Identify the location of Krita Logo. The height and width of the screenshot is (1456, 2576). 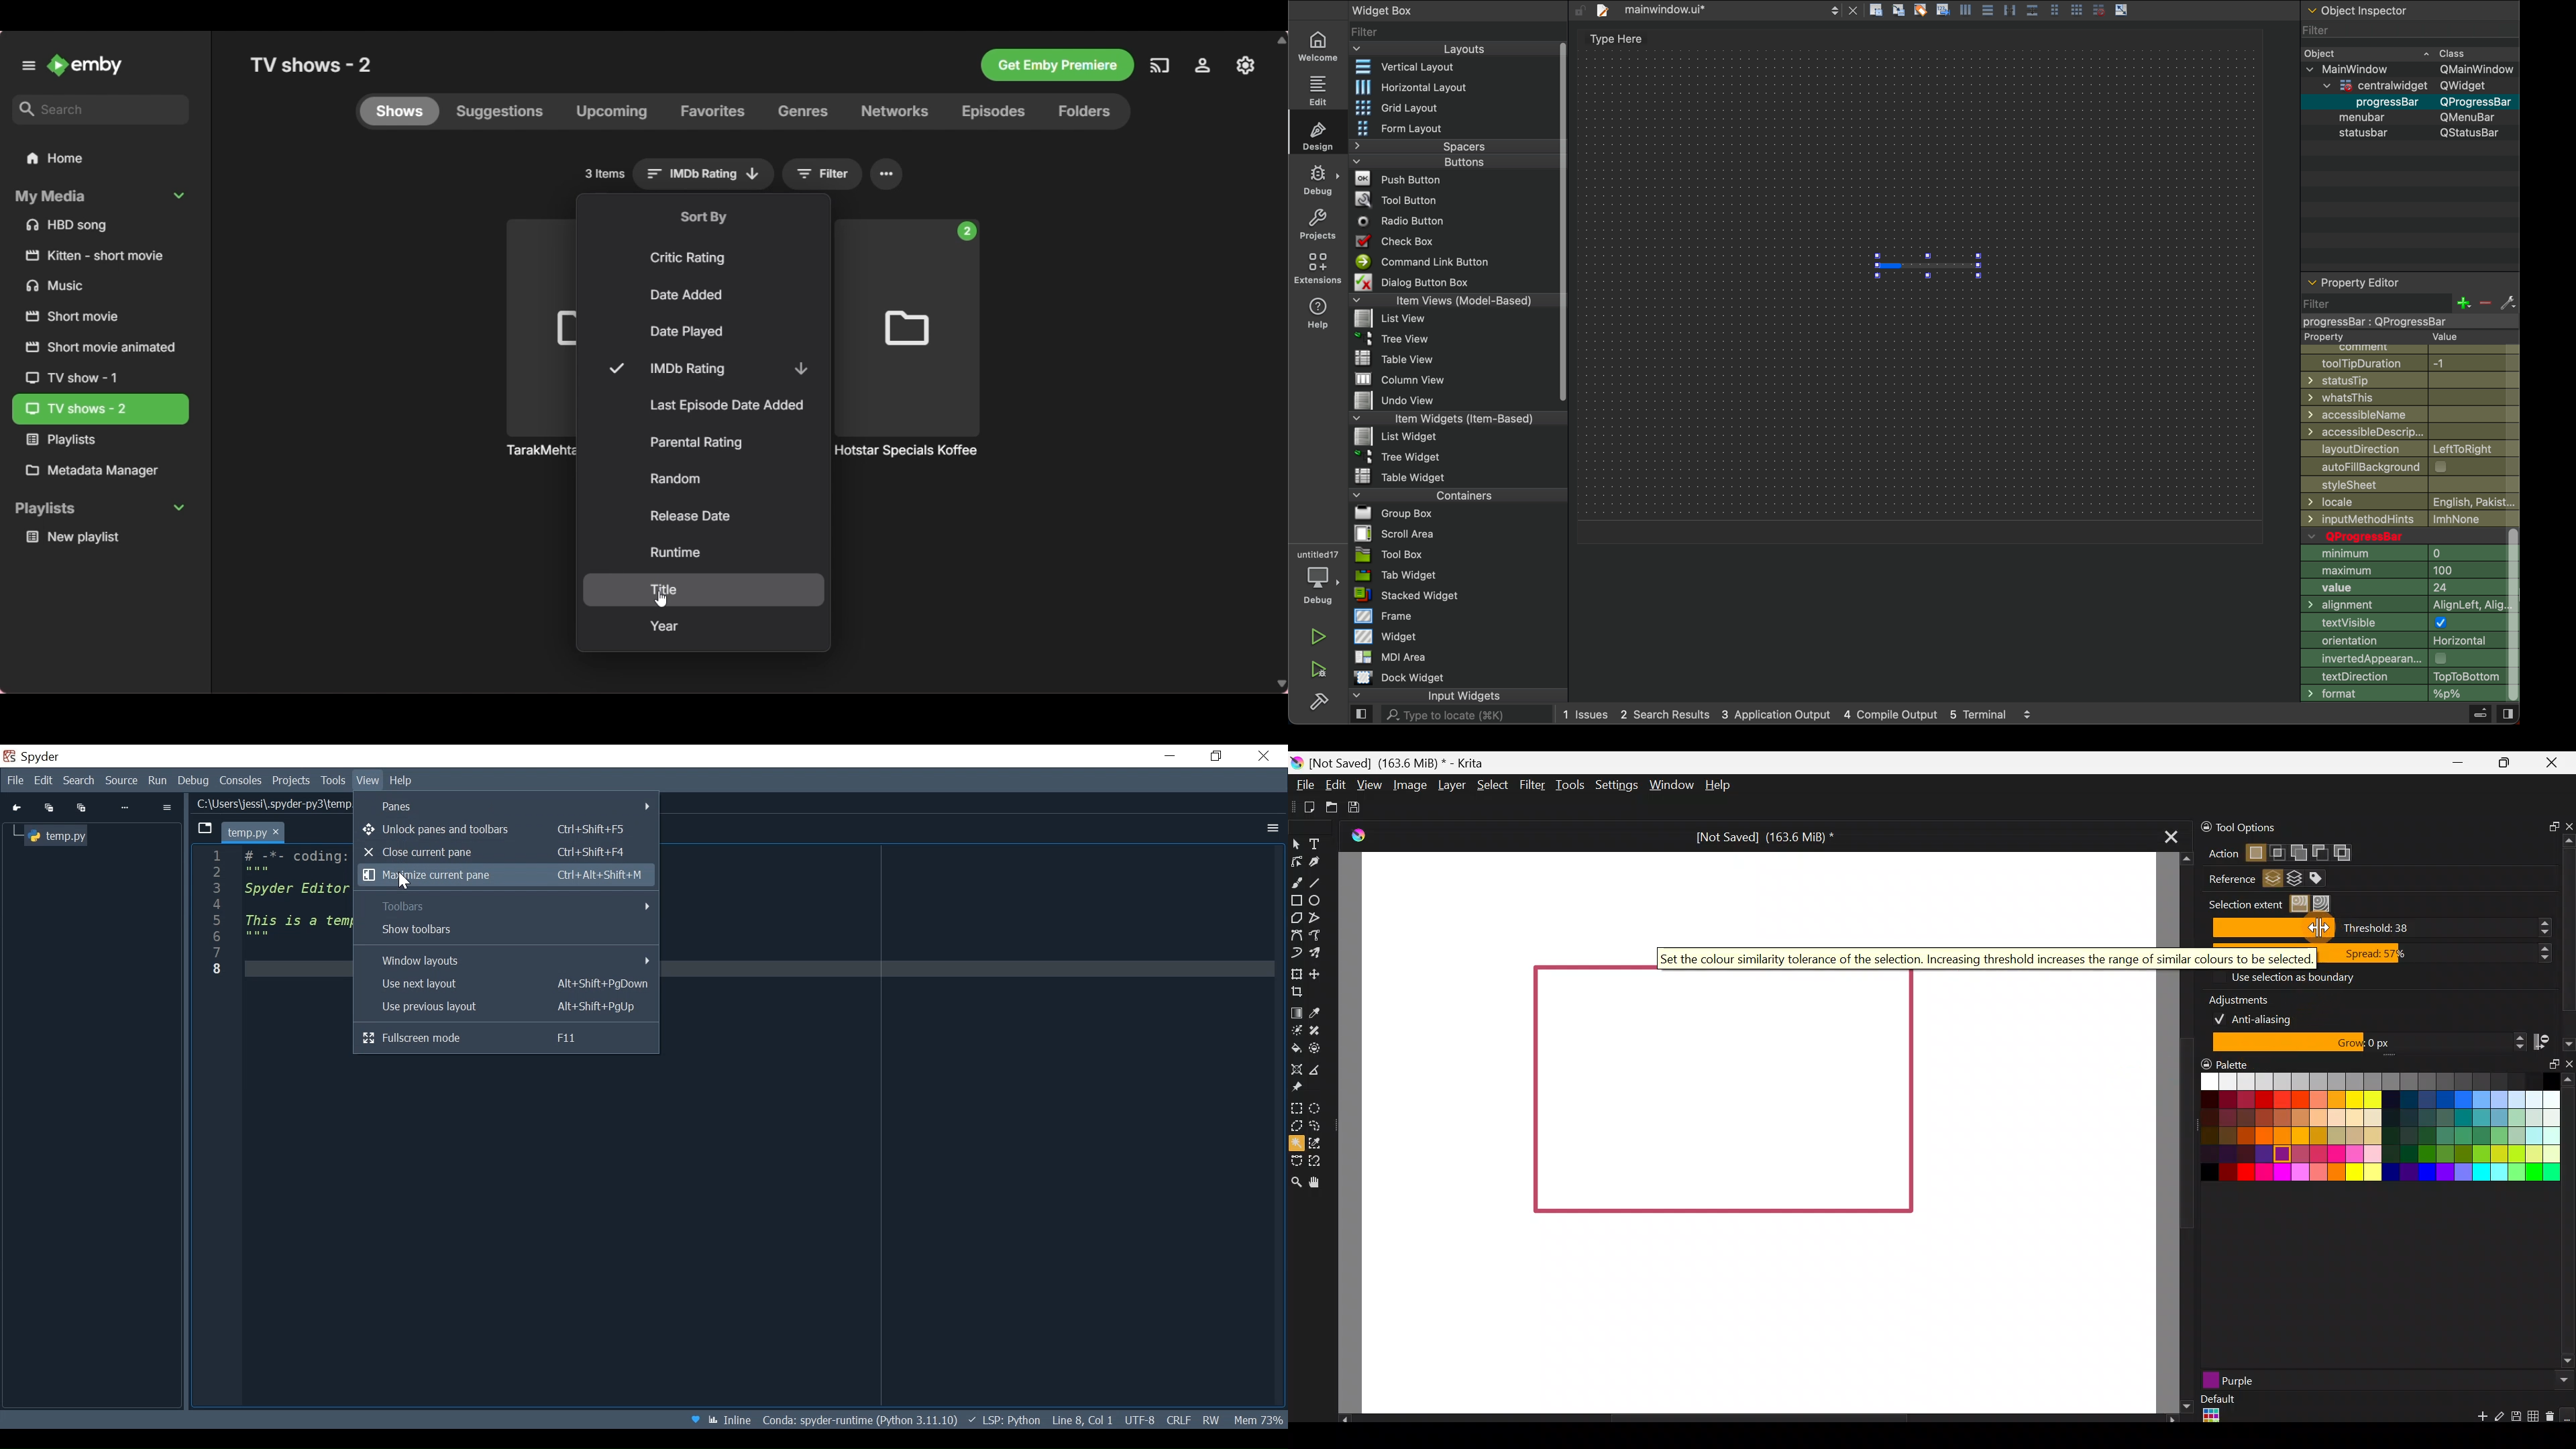
(1358, 835).